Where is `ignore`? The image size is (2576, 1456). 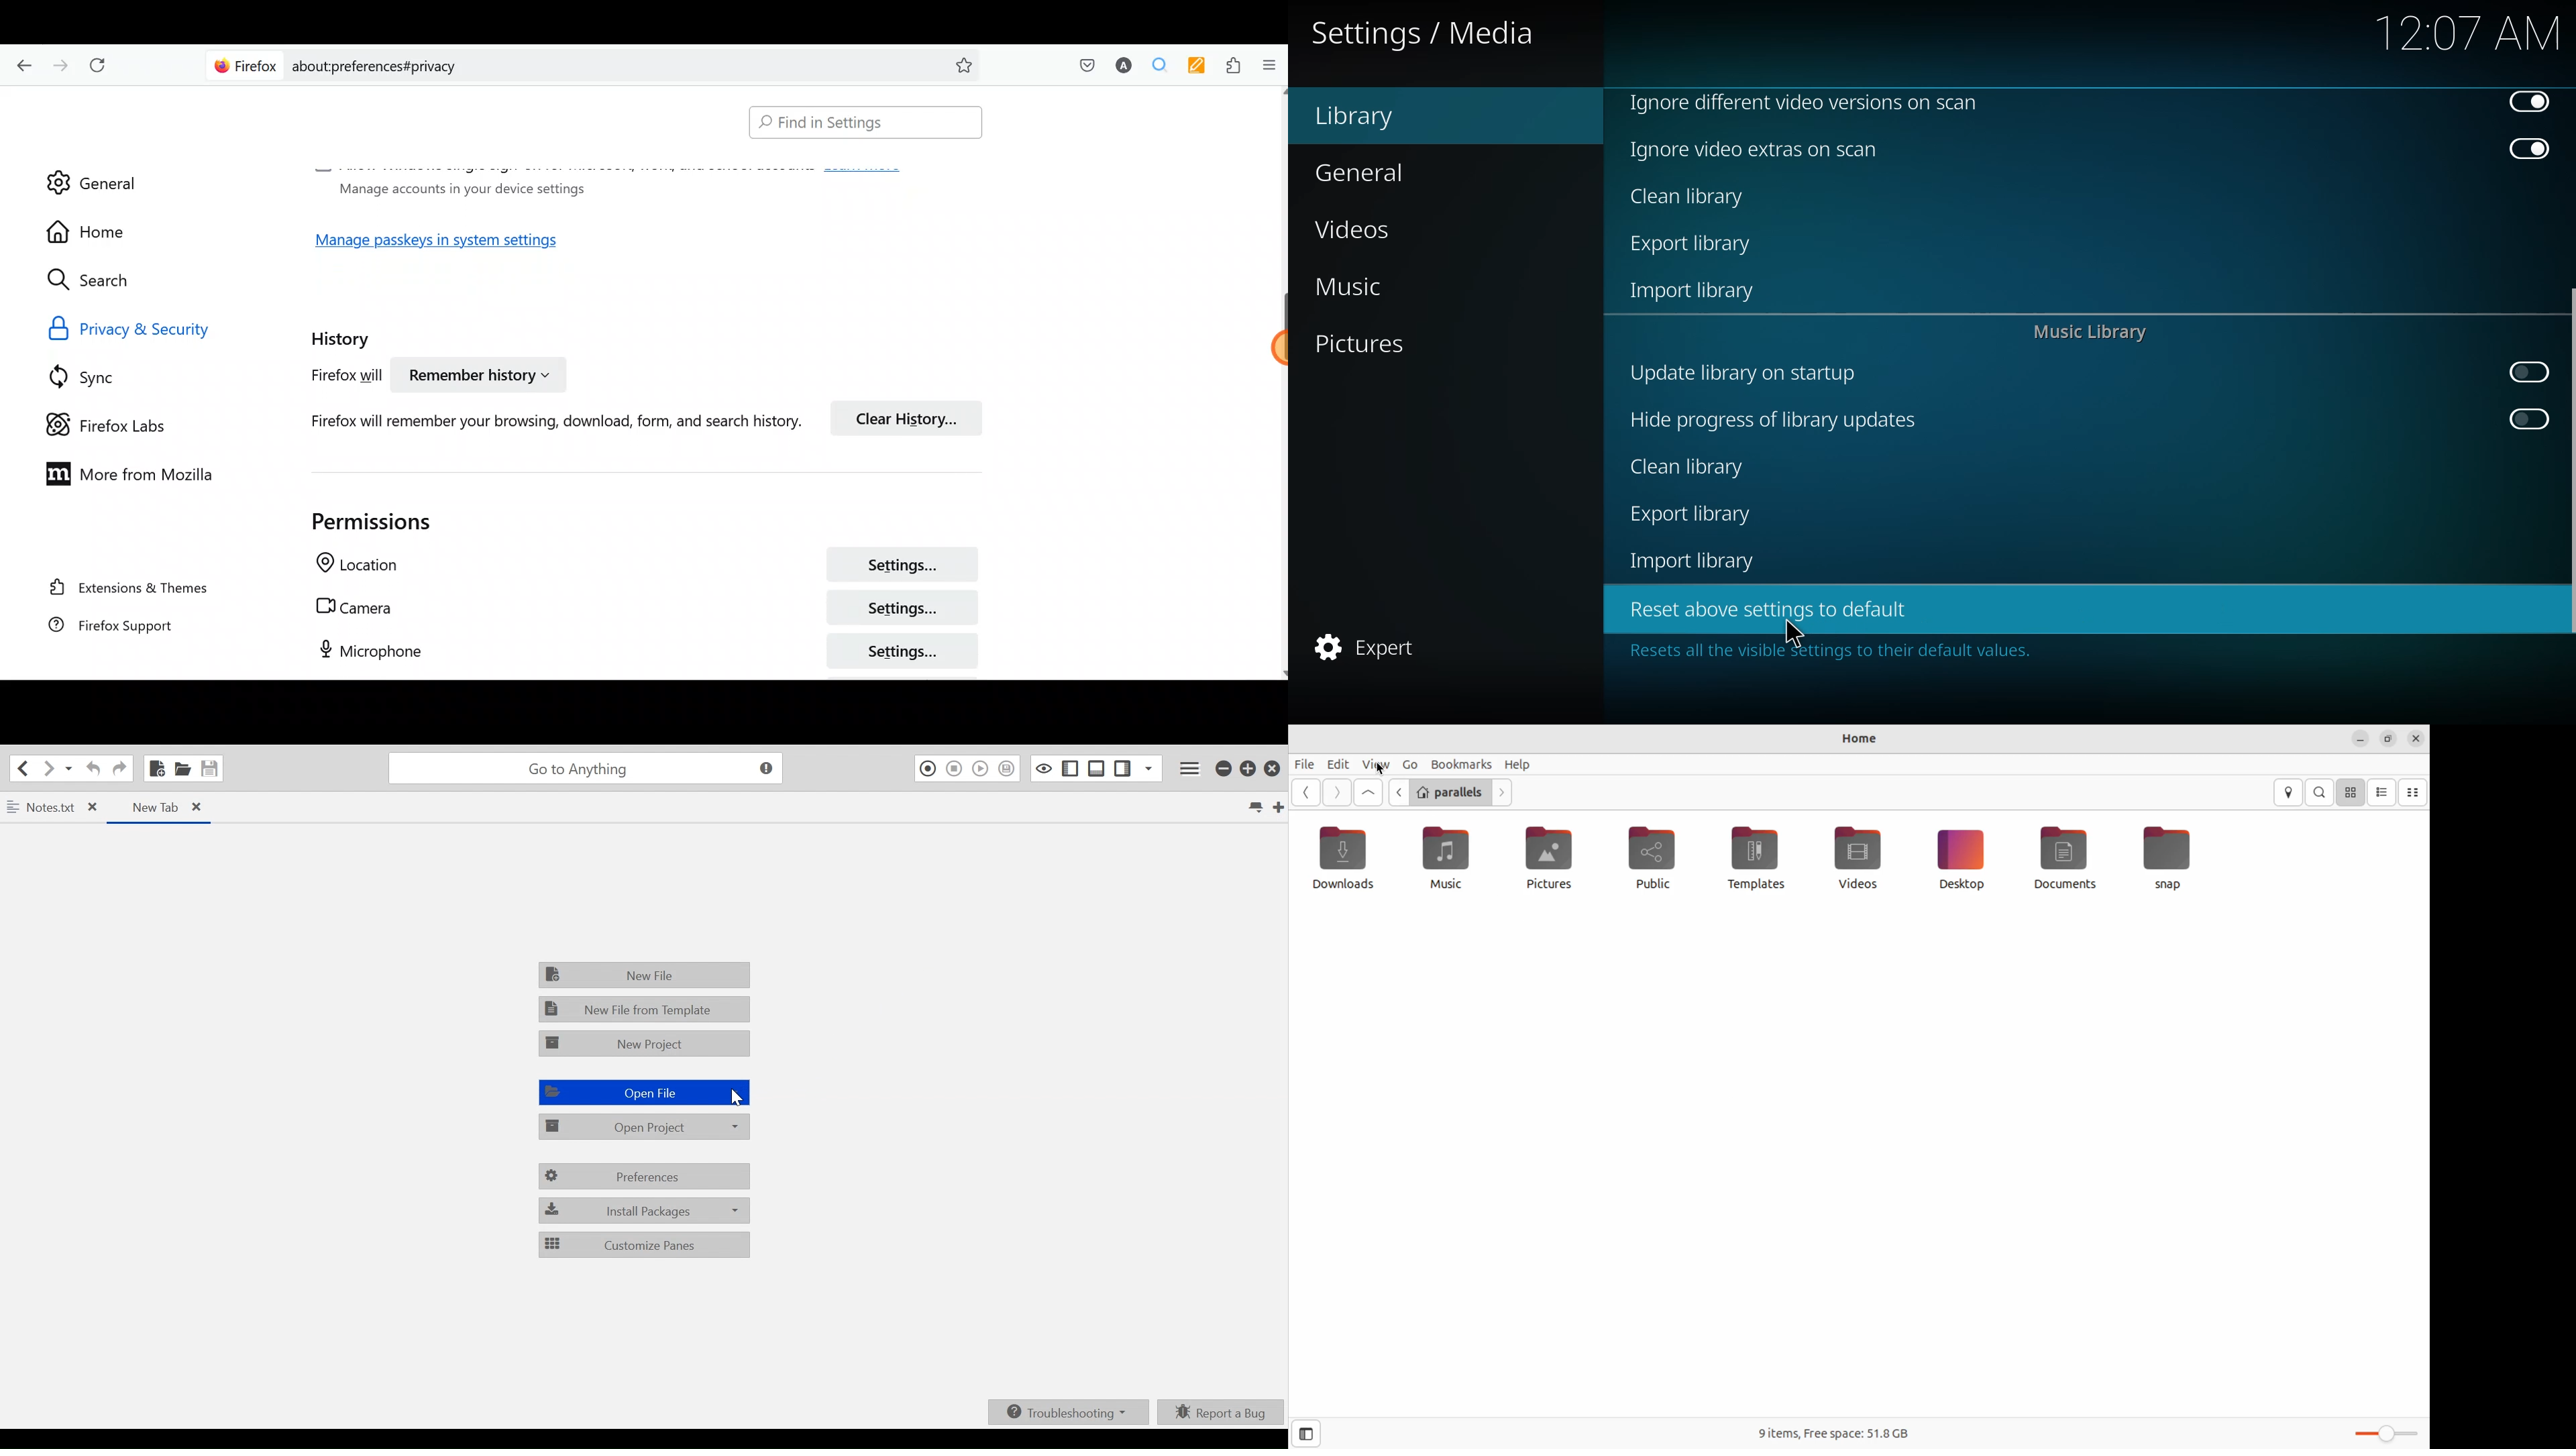
ignore is located at coordinates (1803, 101).